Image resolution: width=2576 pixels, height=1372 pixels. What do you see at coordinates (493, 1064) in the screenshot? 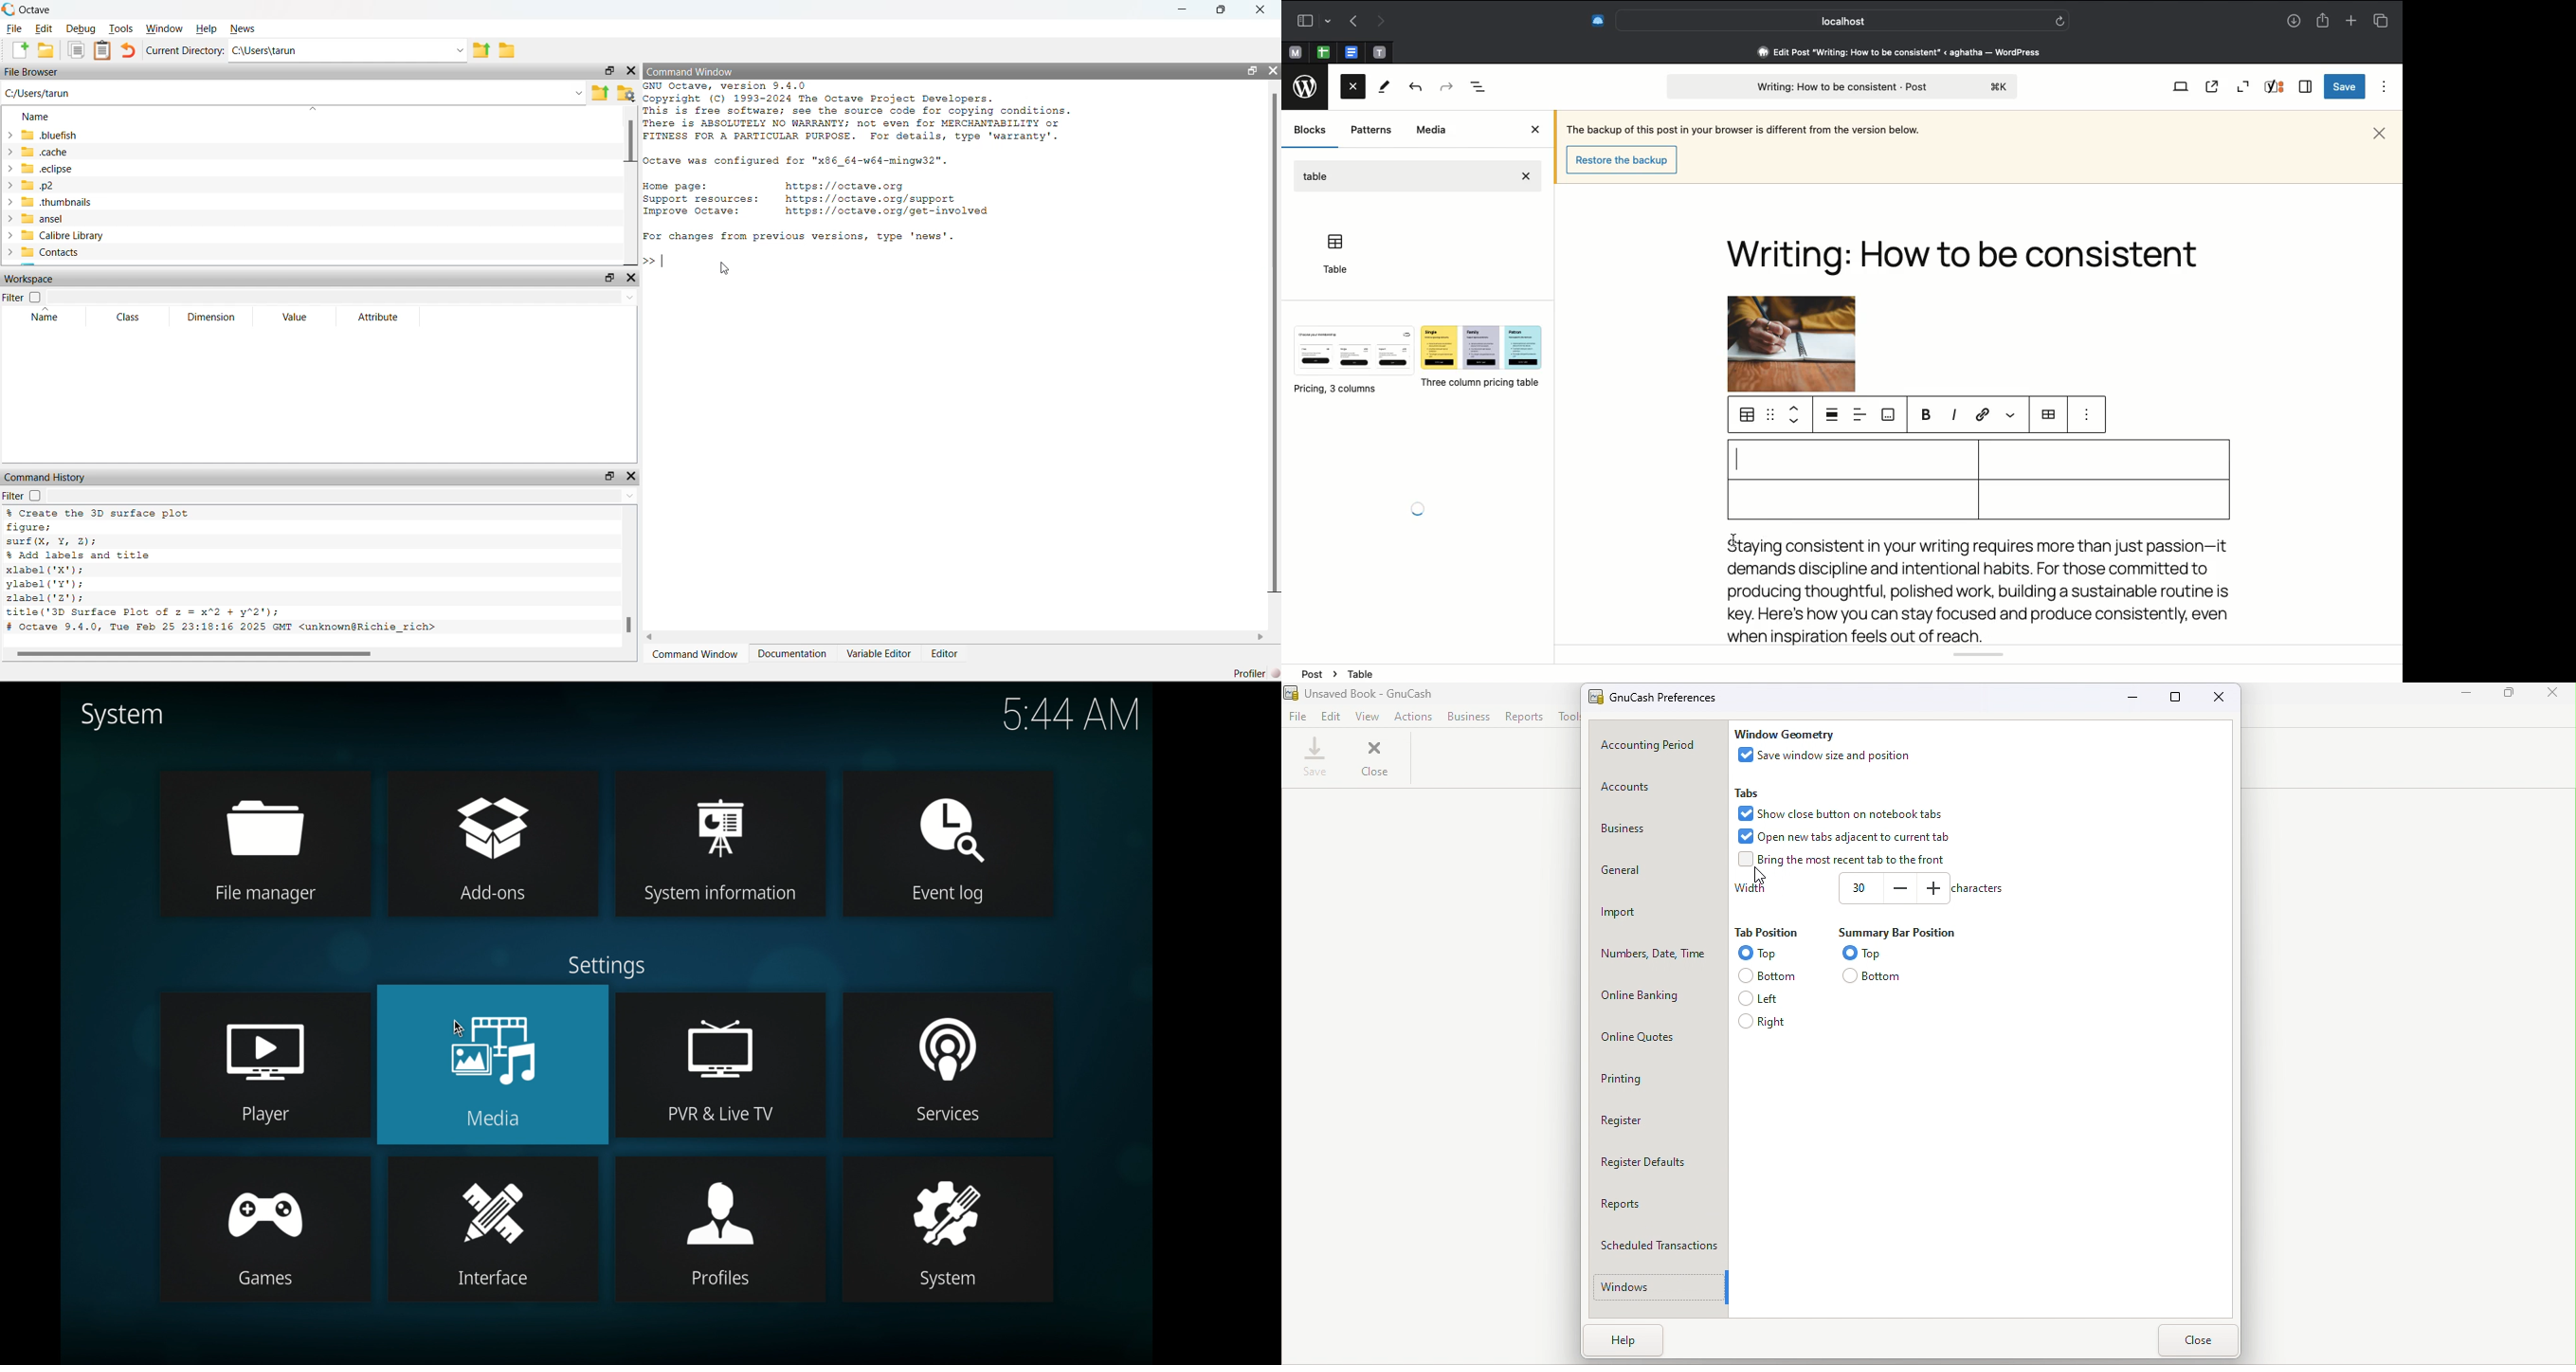
I see `media` at bounding box center [493, 1064].